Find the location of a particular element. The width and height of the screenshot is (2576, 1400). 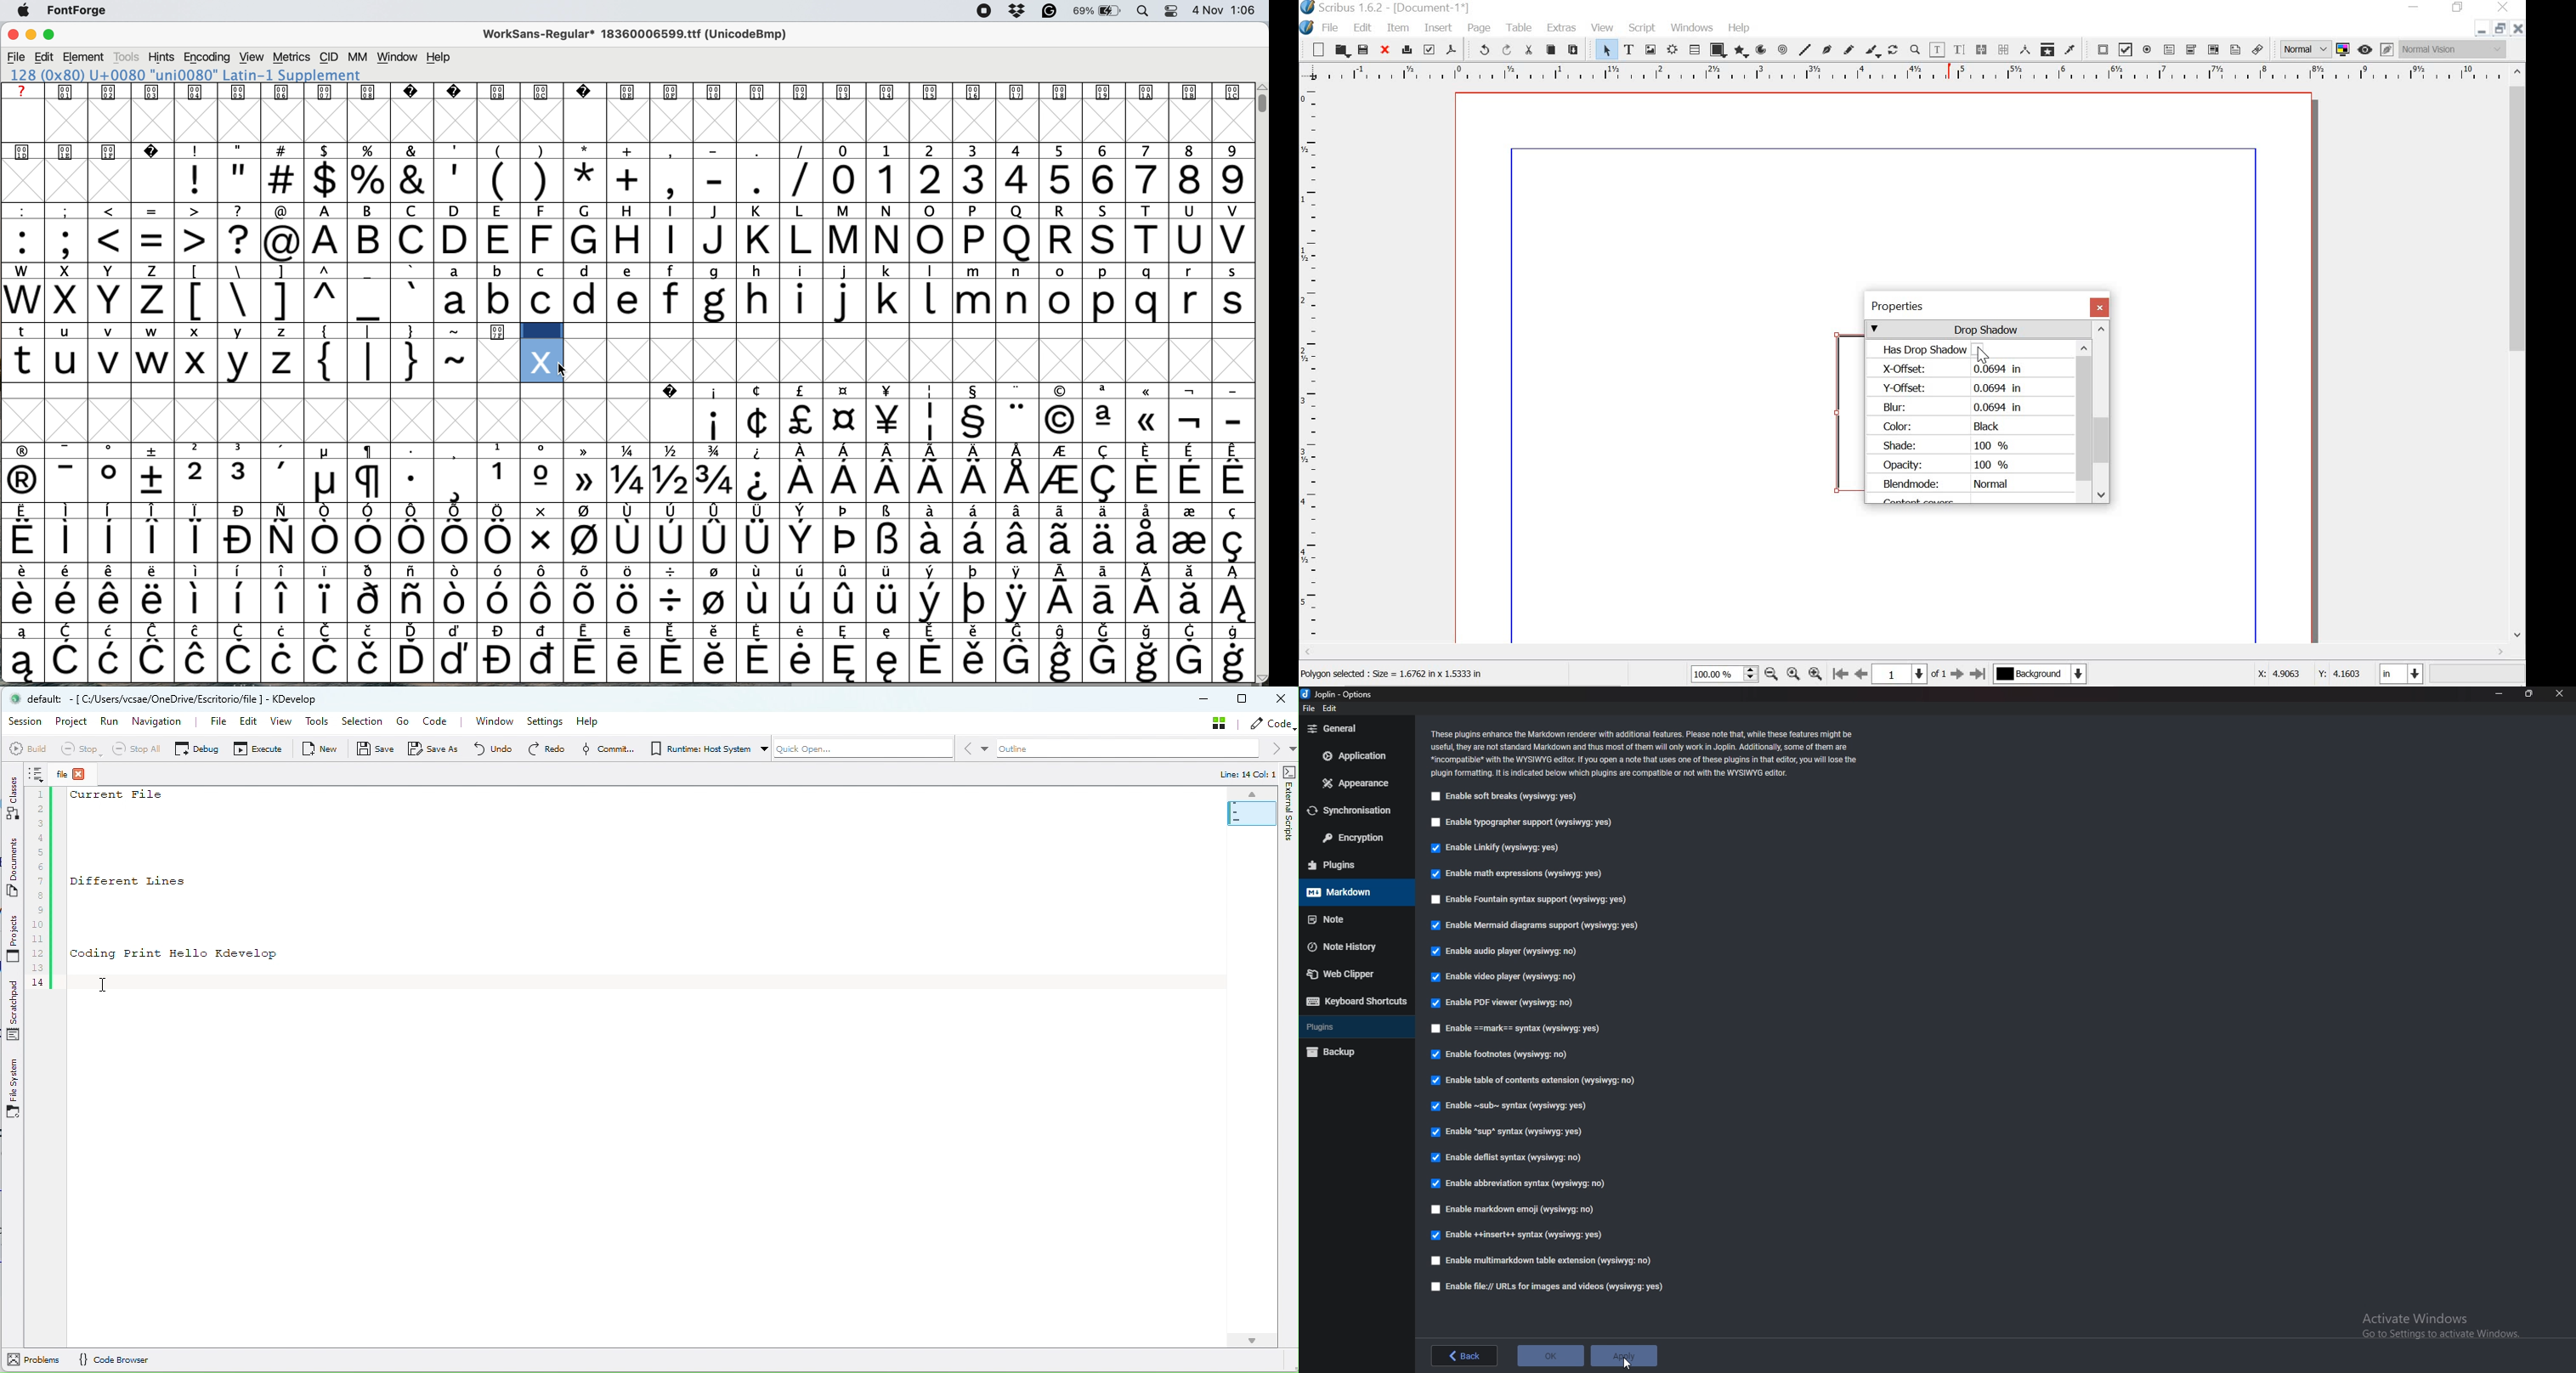

pdf combo box is located at coordinates (2189, 49).